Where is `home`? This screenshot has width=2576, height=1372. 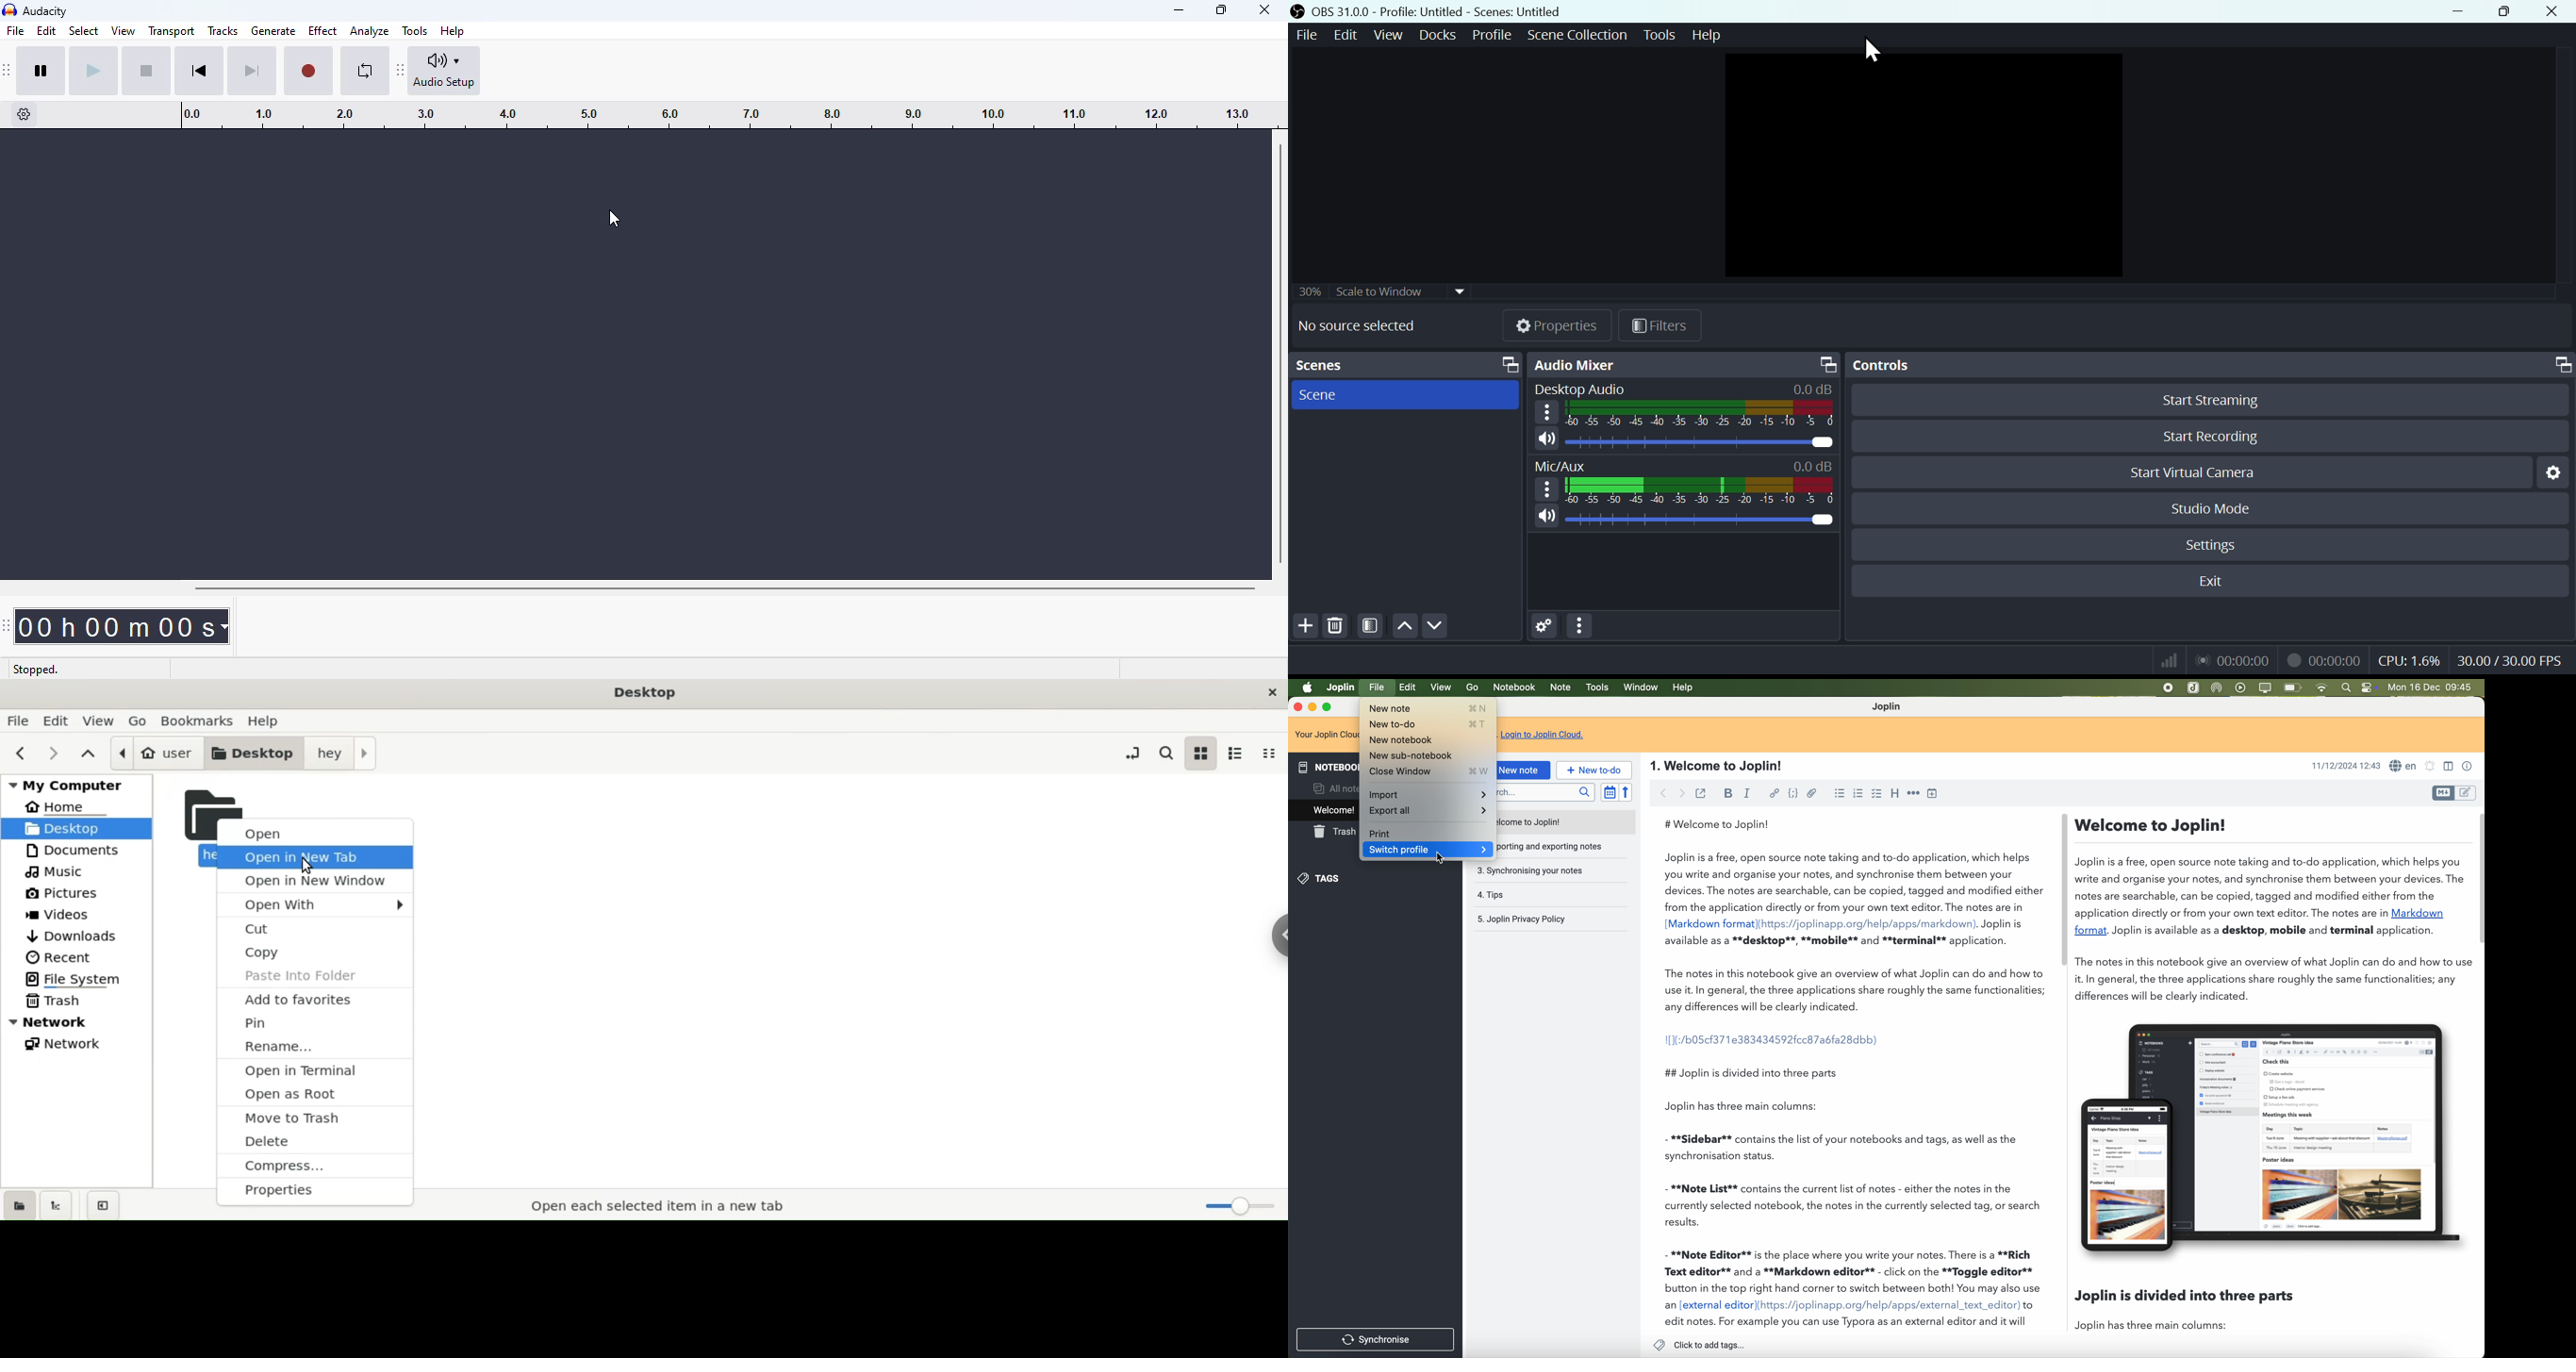 home is located at coordinates (76, 807).